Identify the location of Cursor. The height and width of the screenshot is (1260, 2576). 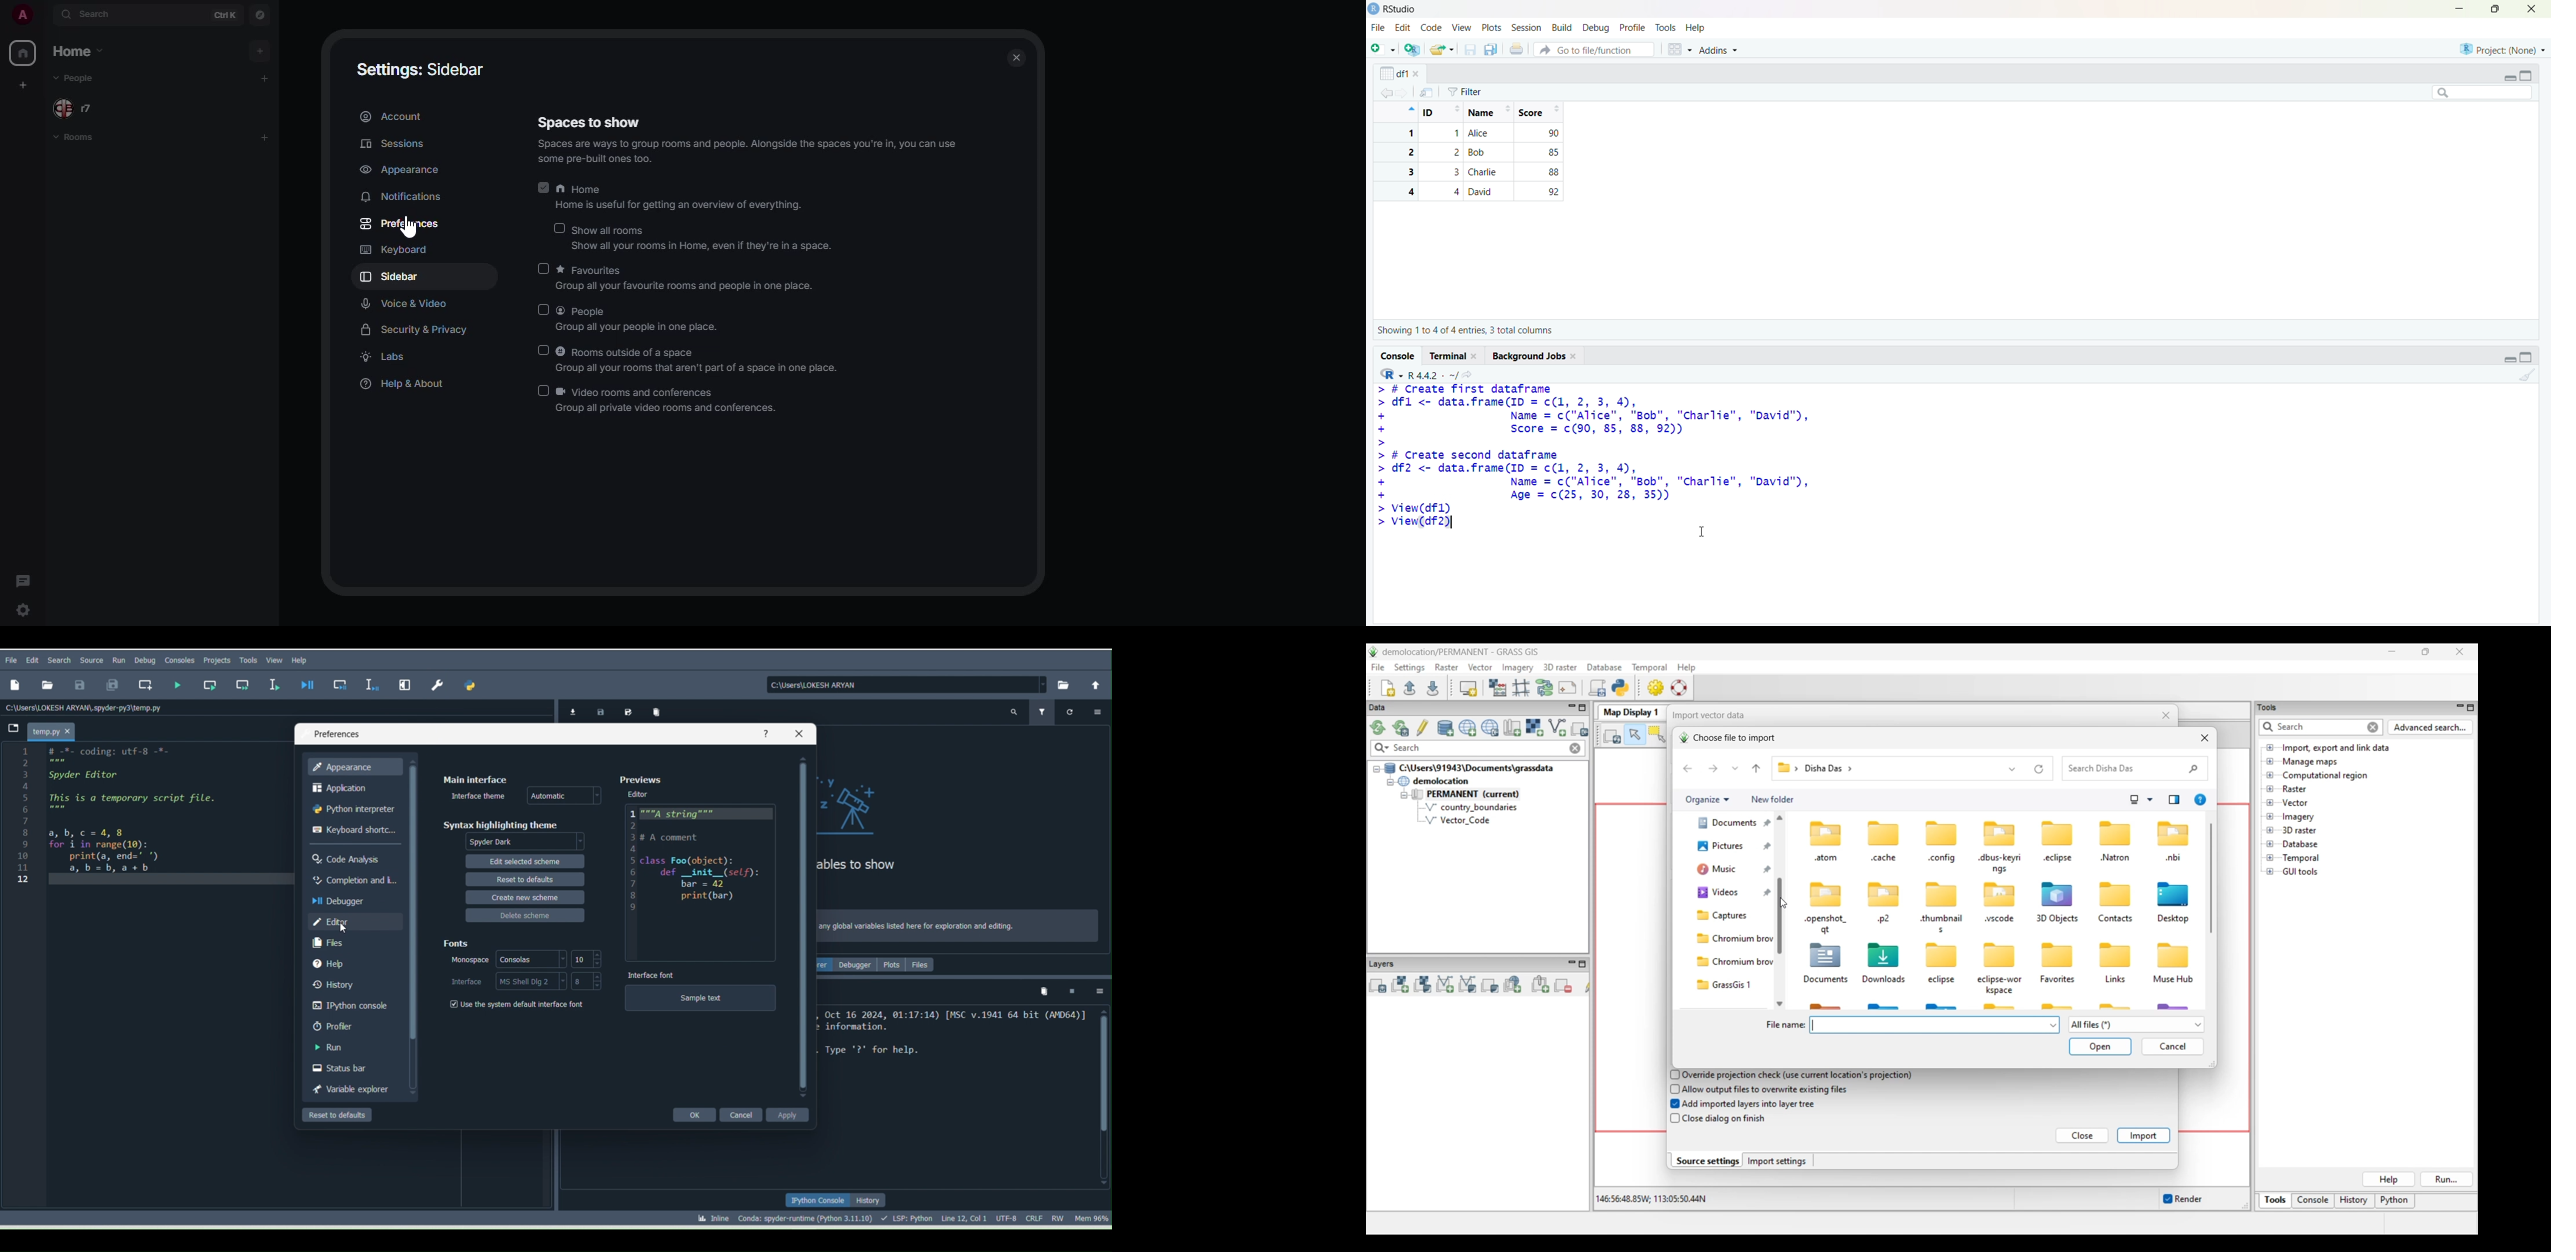
(341, 929).